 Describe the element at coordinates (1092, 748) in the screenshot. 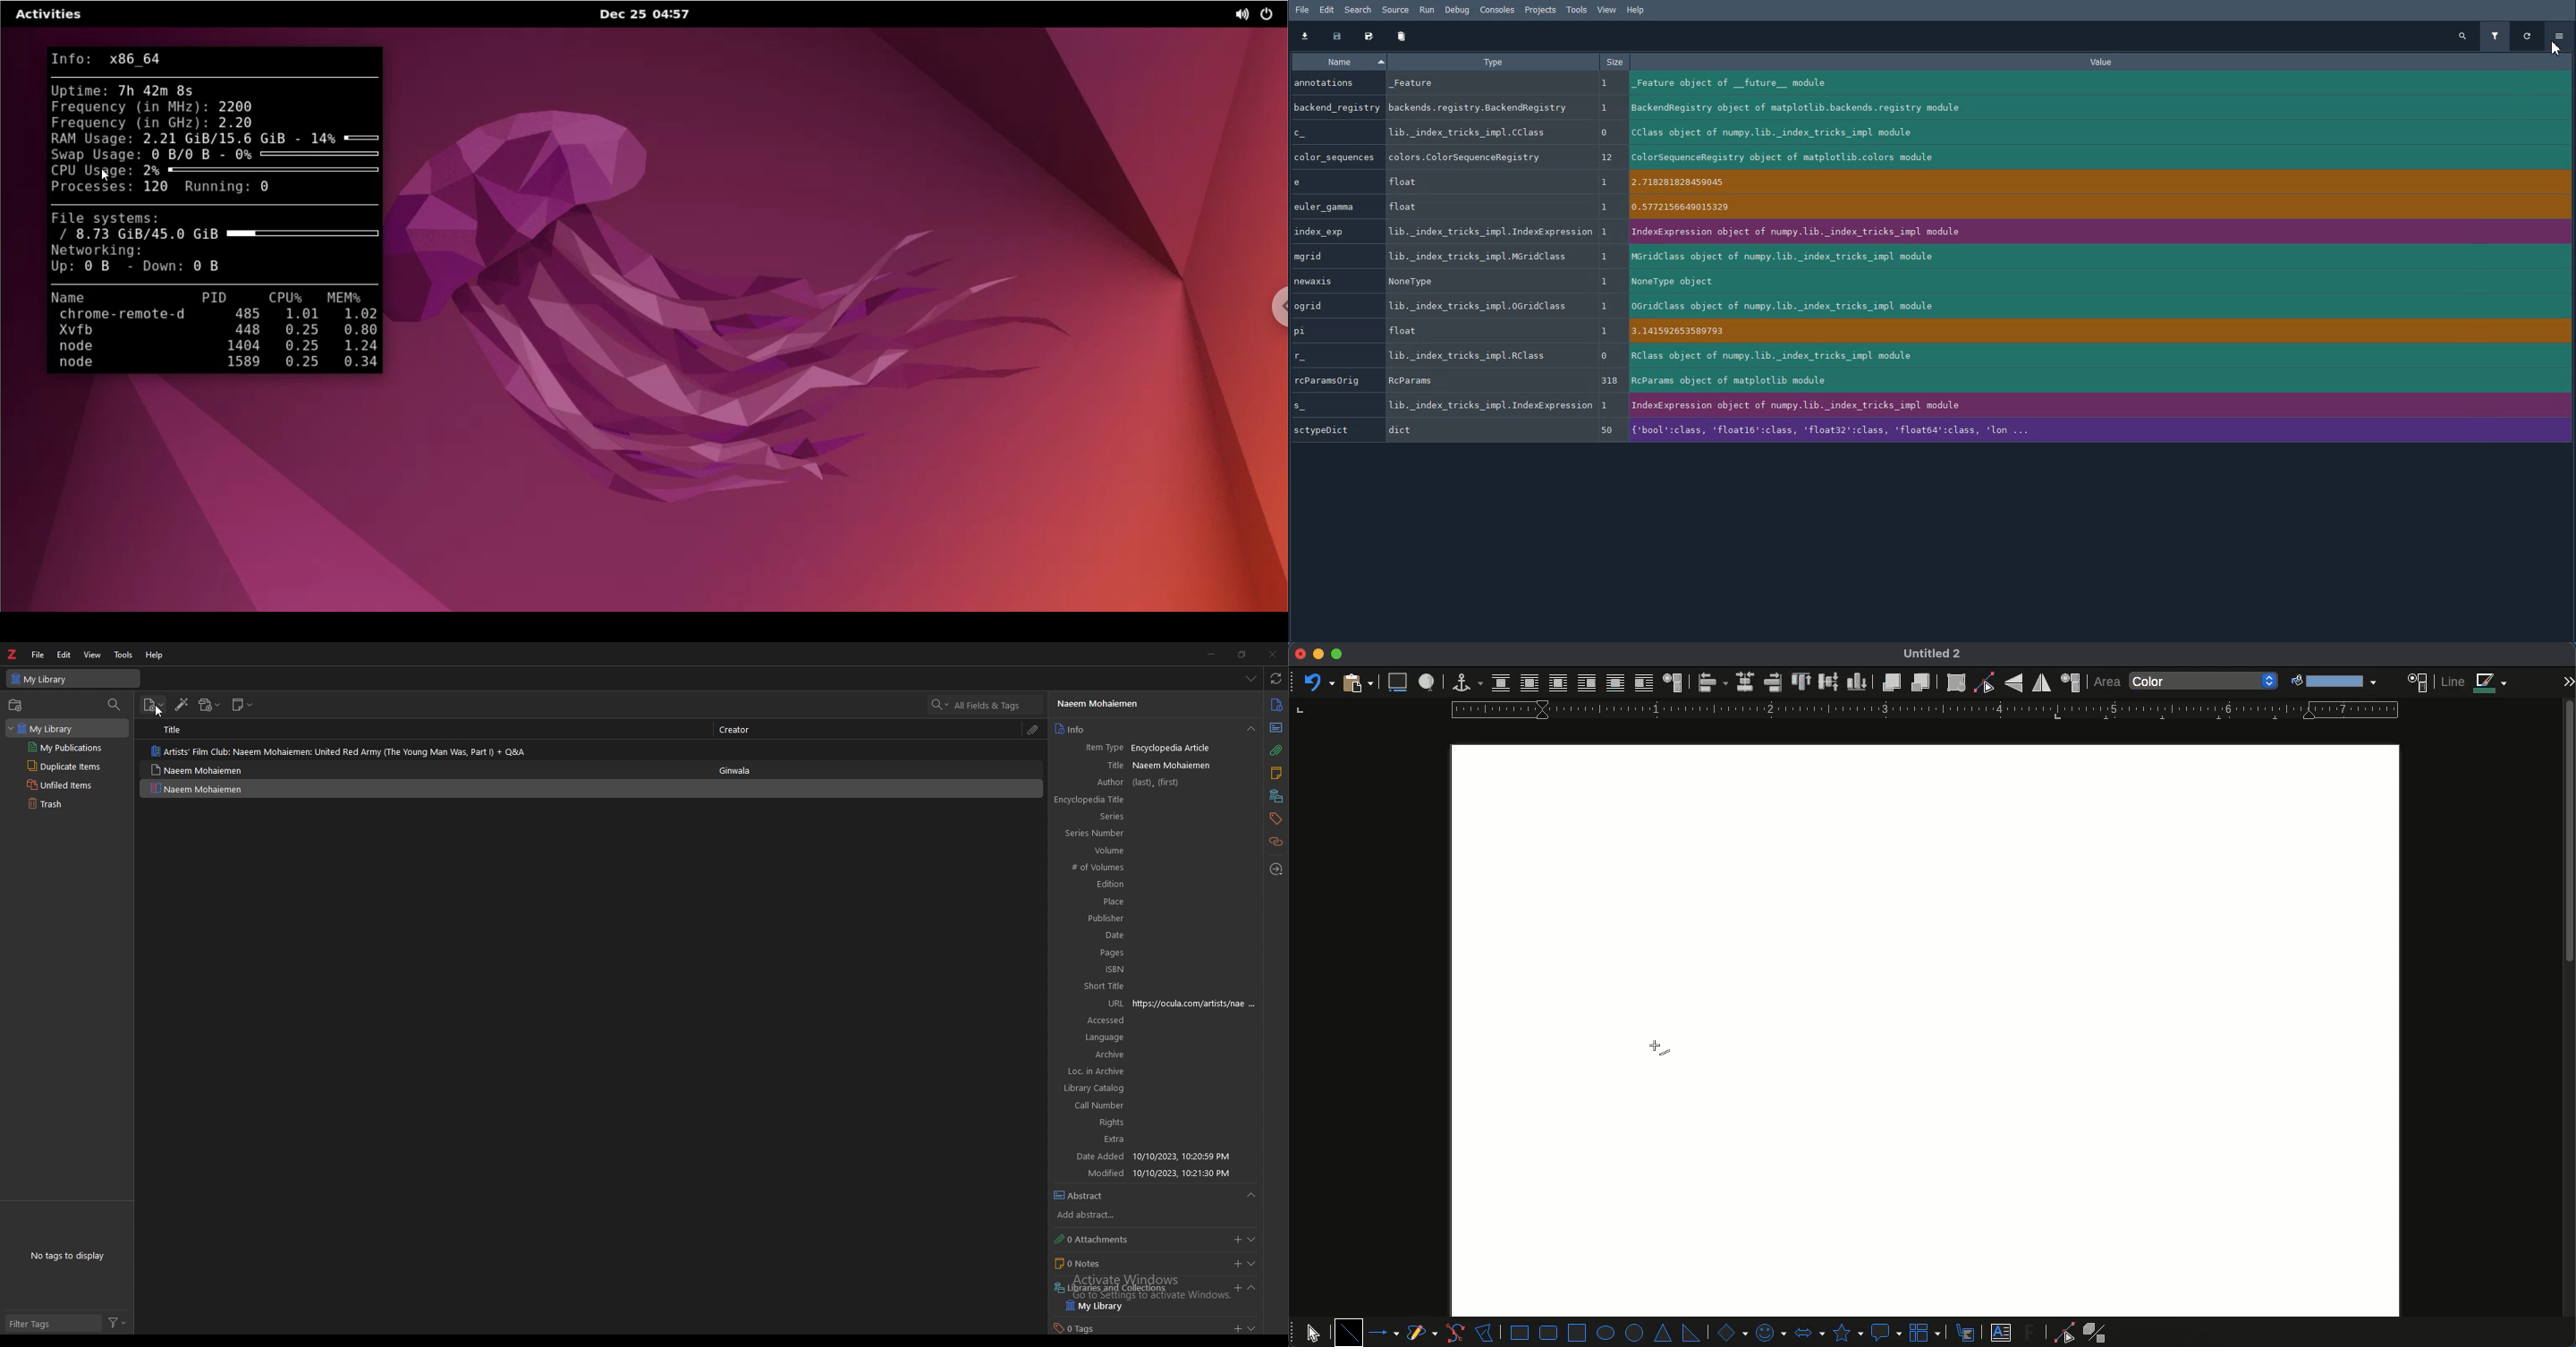

I see `item type` at that location.